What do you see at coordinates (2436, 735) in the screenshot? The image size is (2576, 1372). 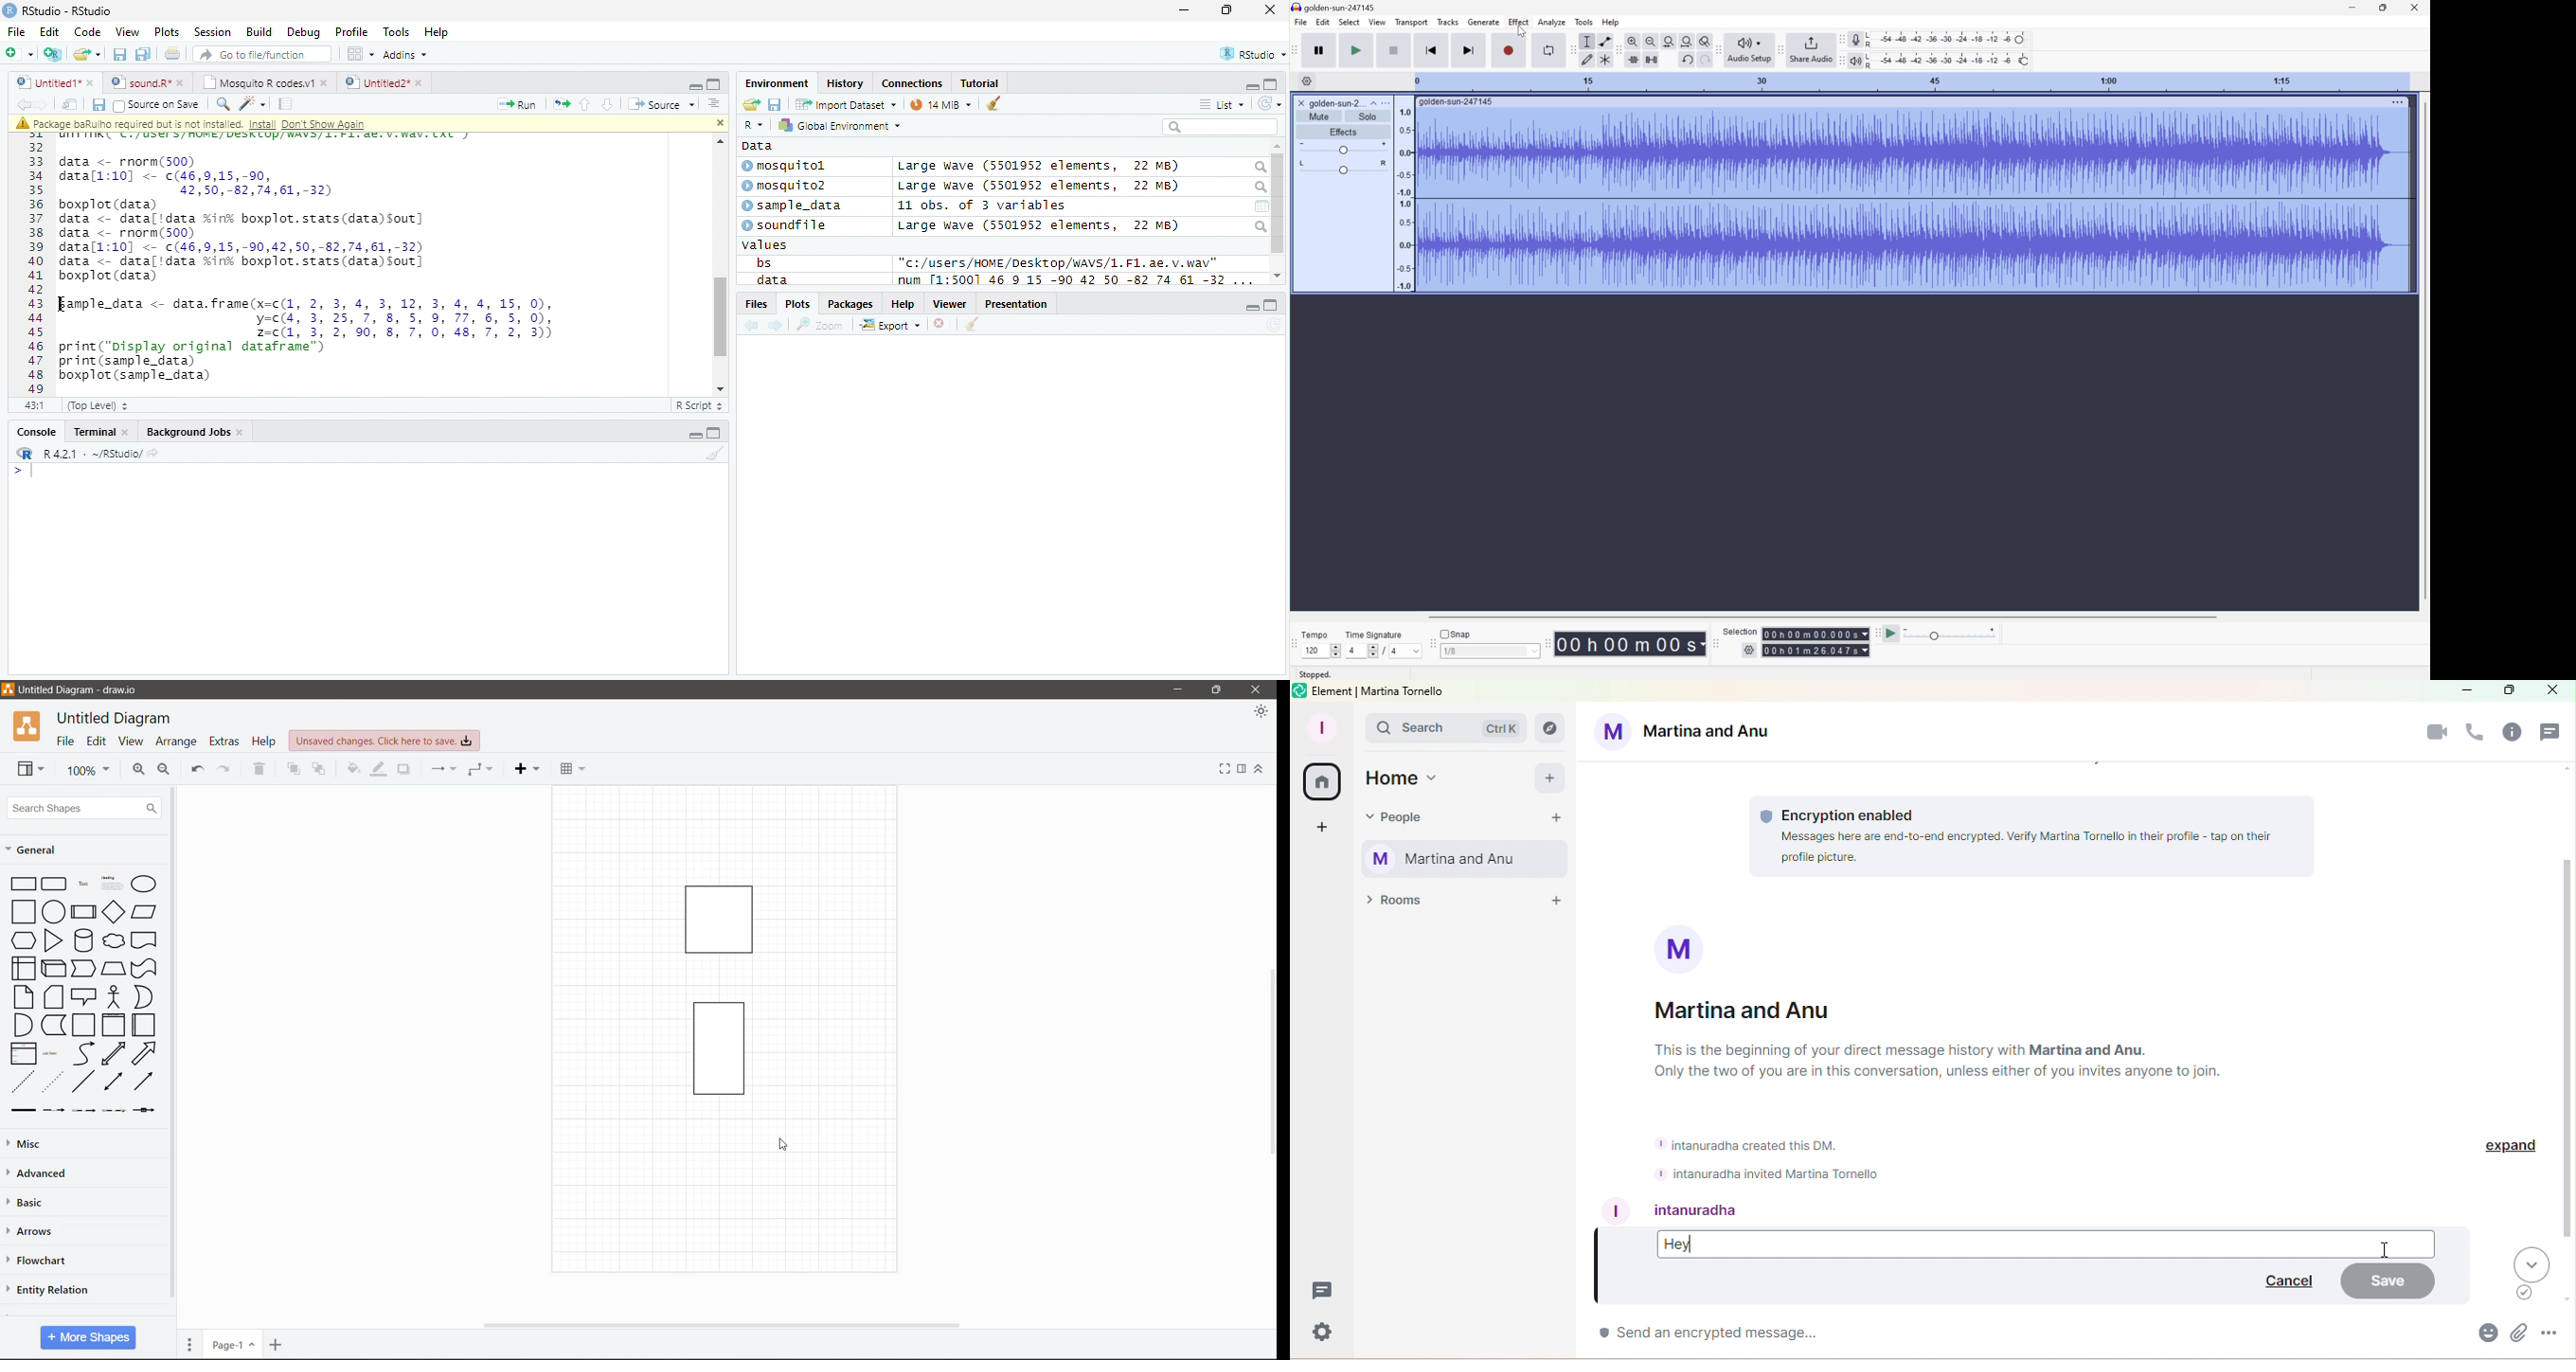 I see `Video call` at bounding box center [2436, 735].